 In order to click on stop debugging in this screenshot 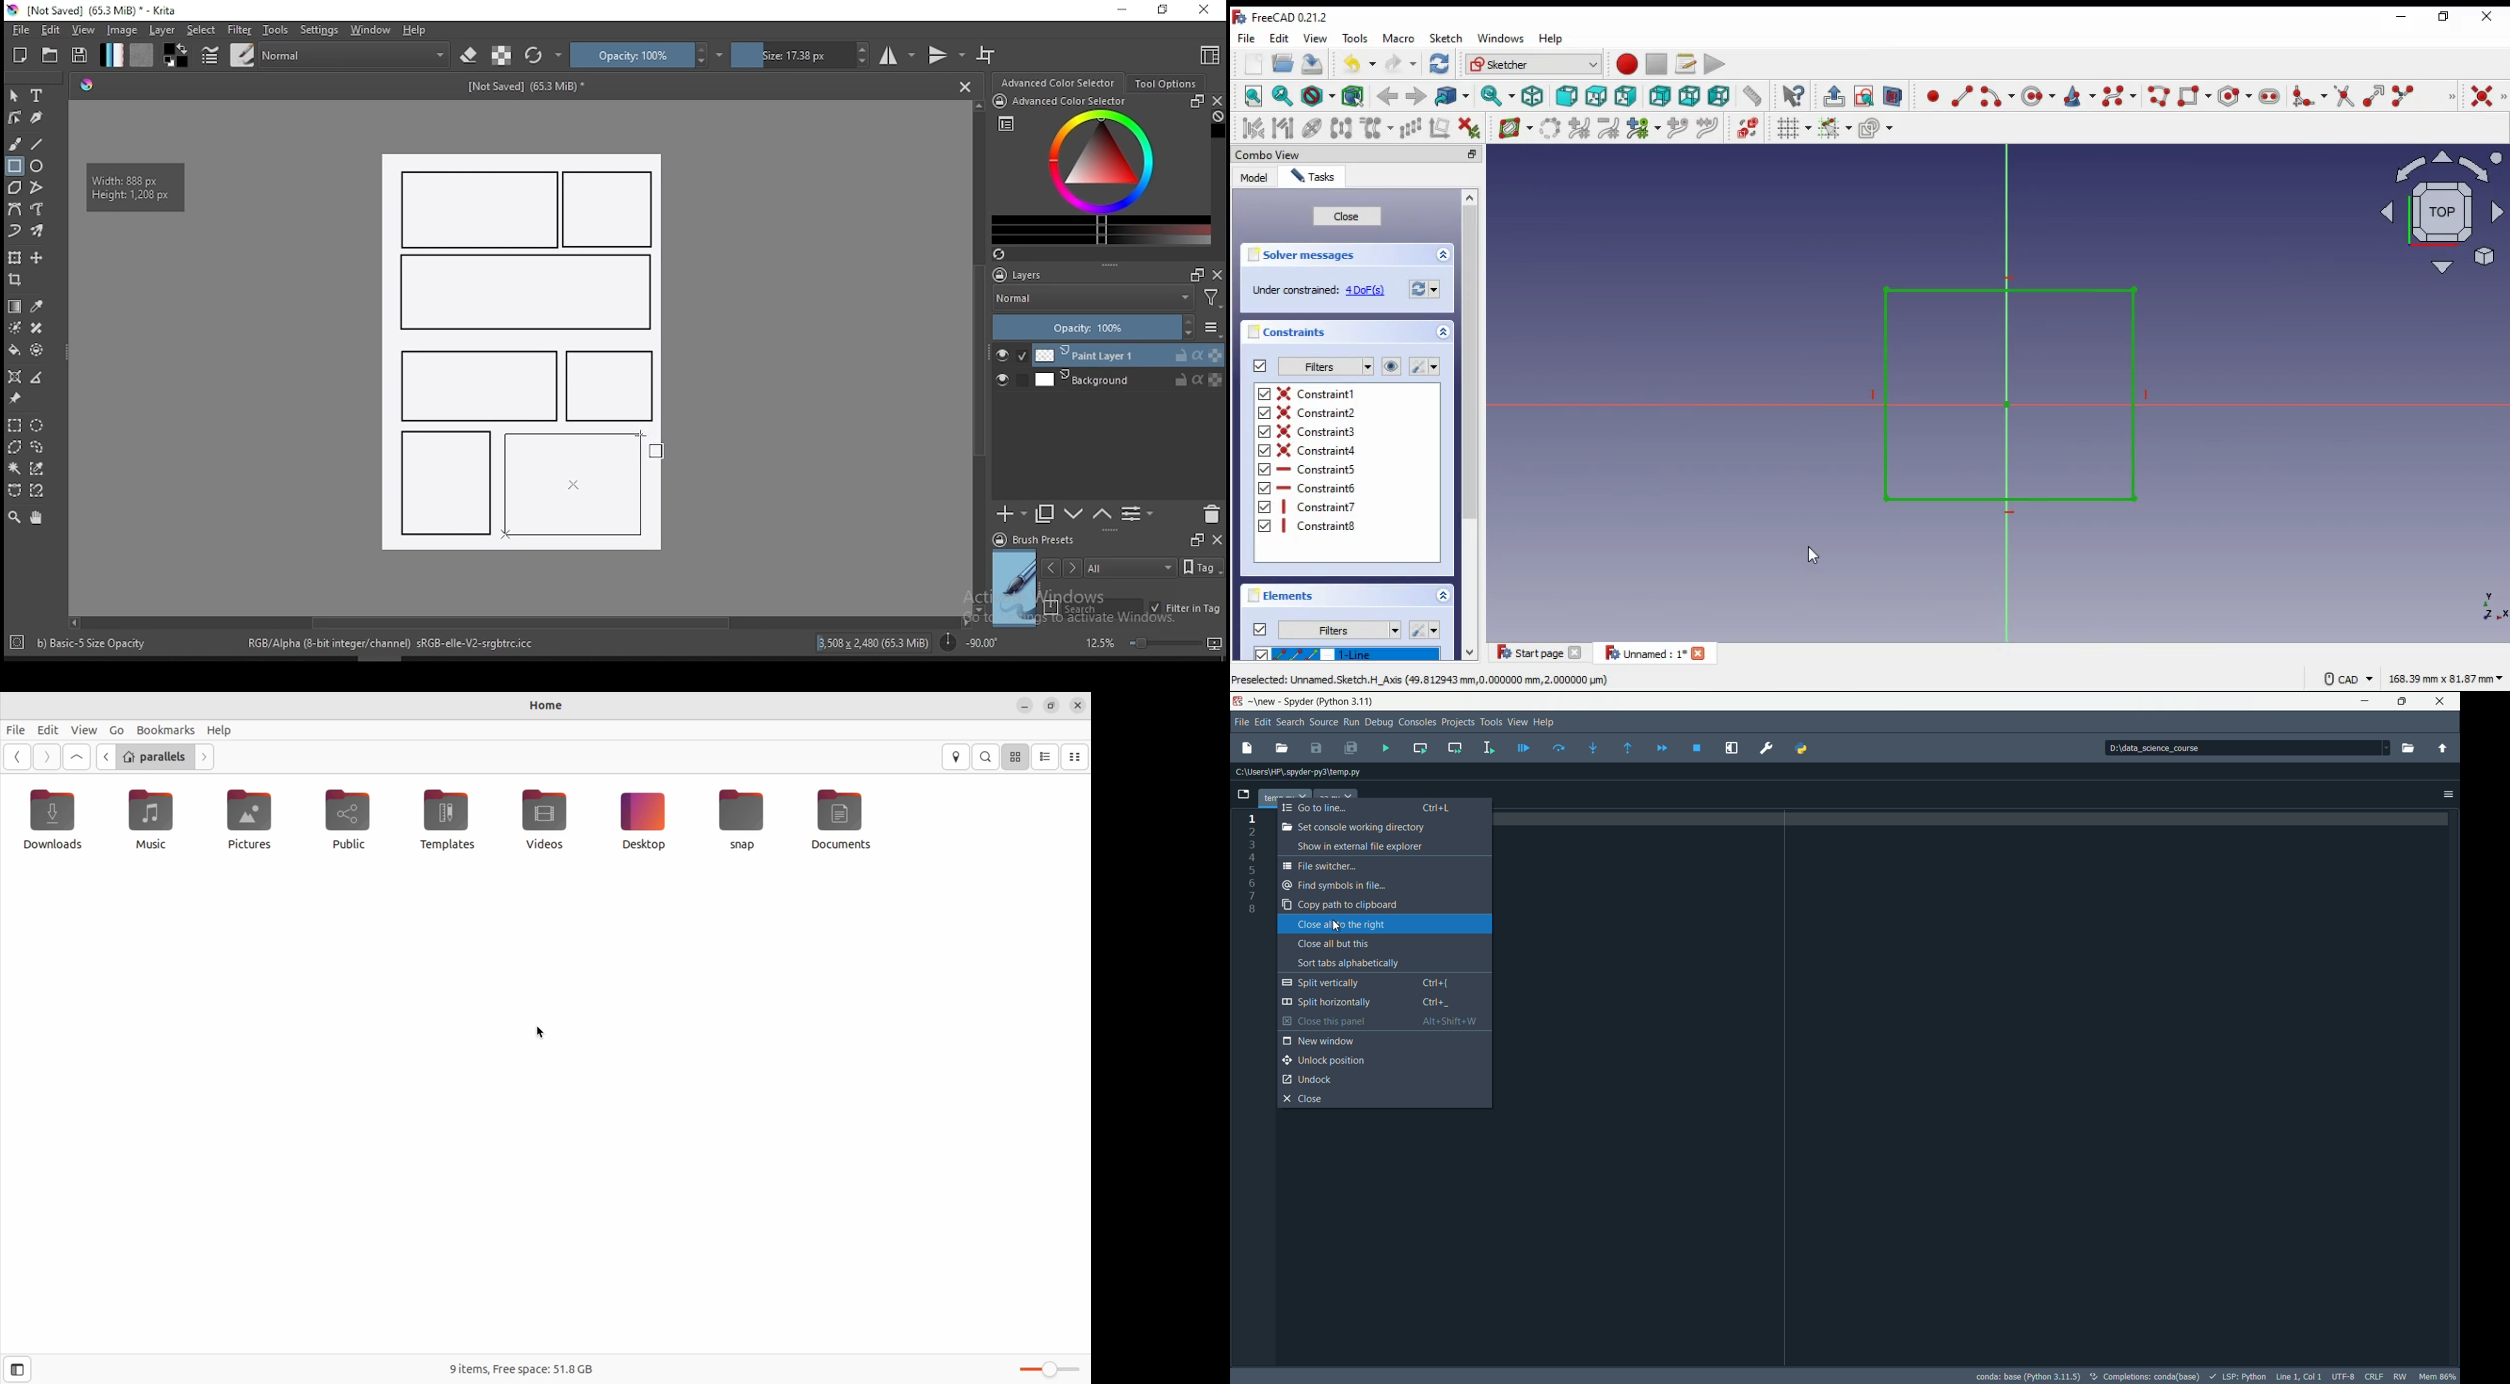, I will do `click(1700, 748)`.